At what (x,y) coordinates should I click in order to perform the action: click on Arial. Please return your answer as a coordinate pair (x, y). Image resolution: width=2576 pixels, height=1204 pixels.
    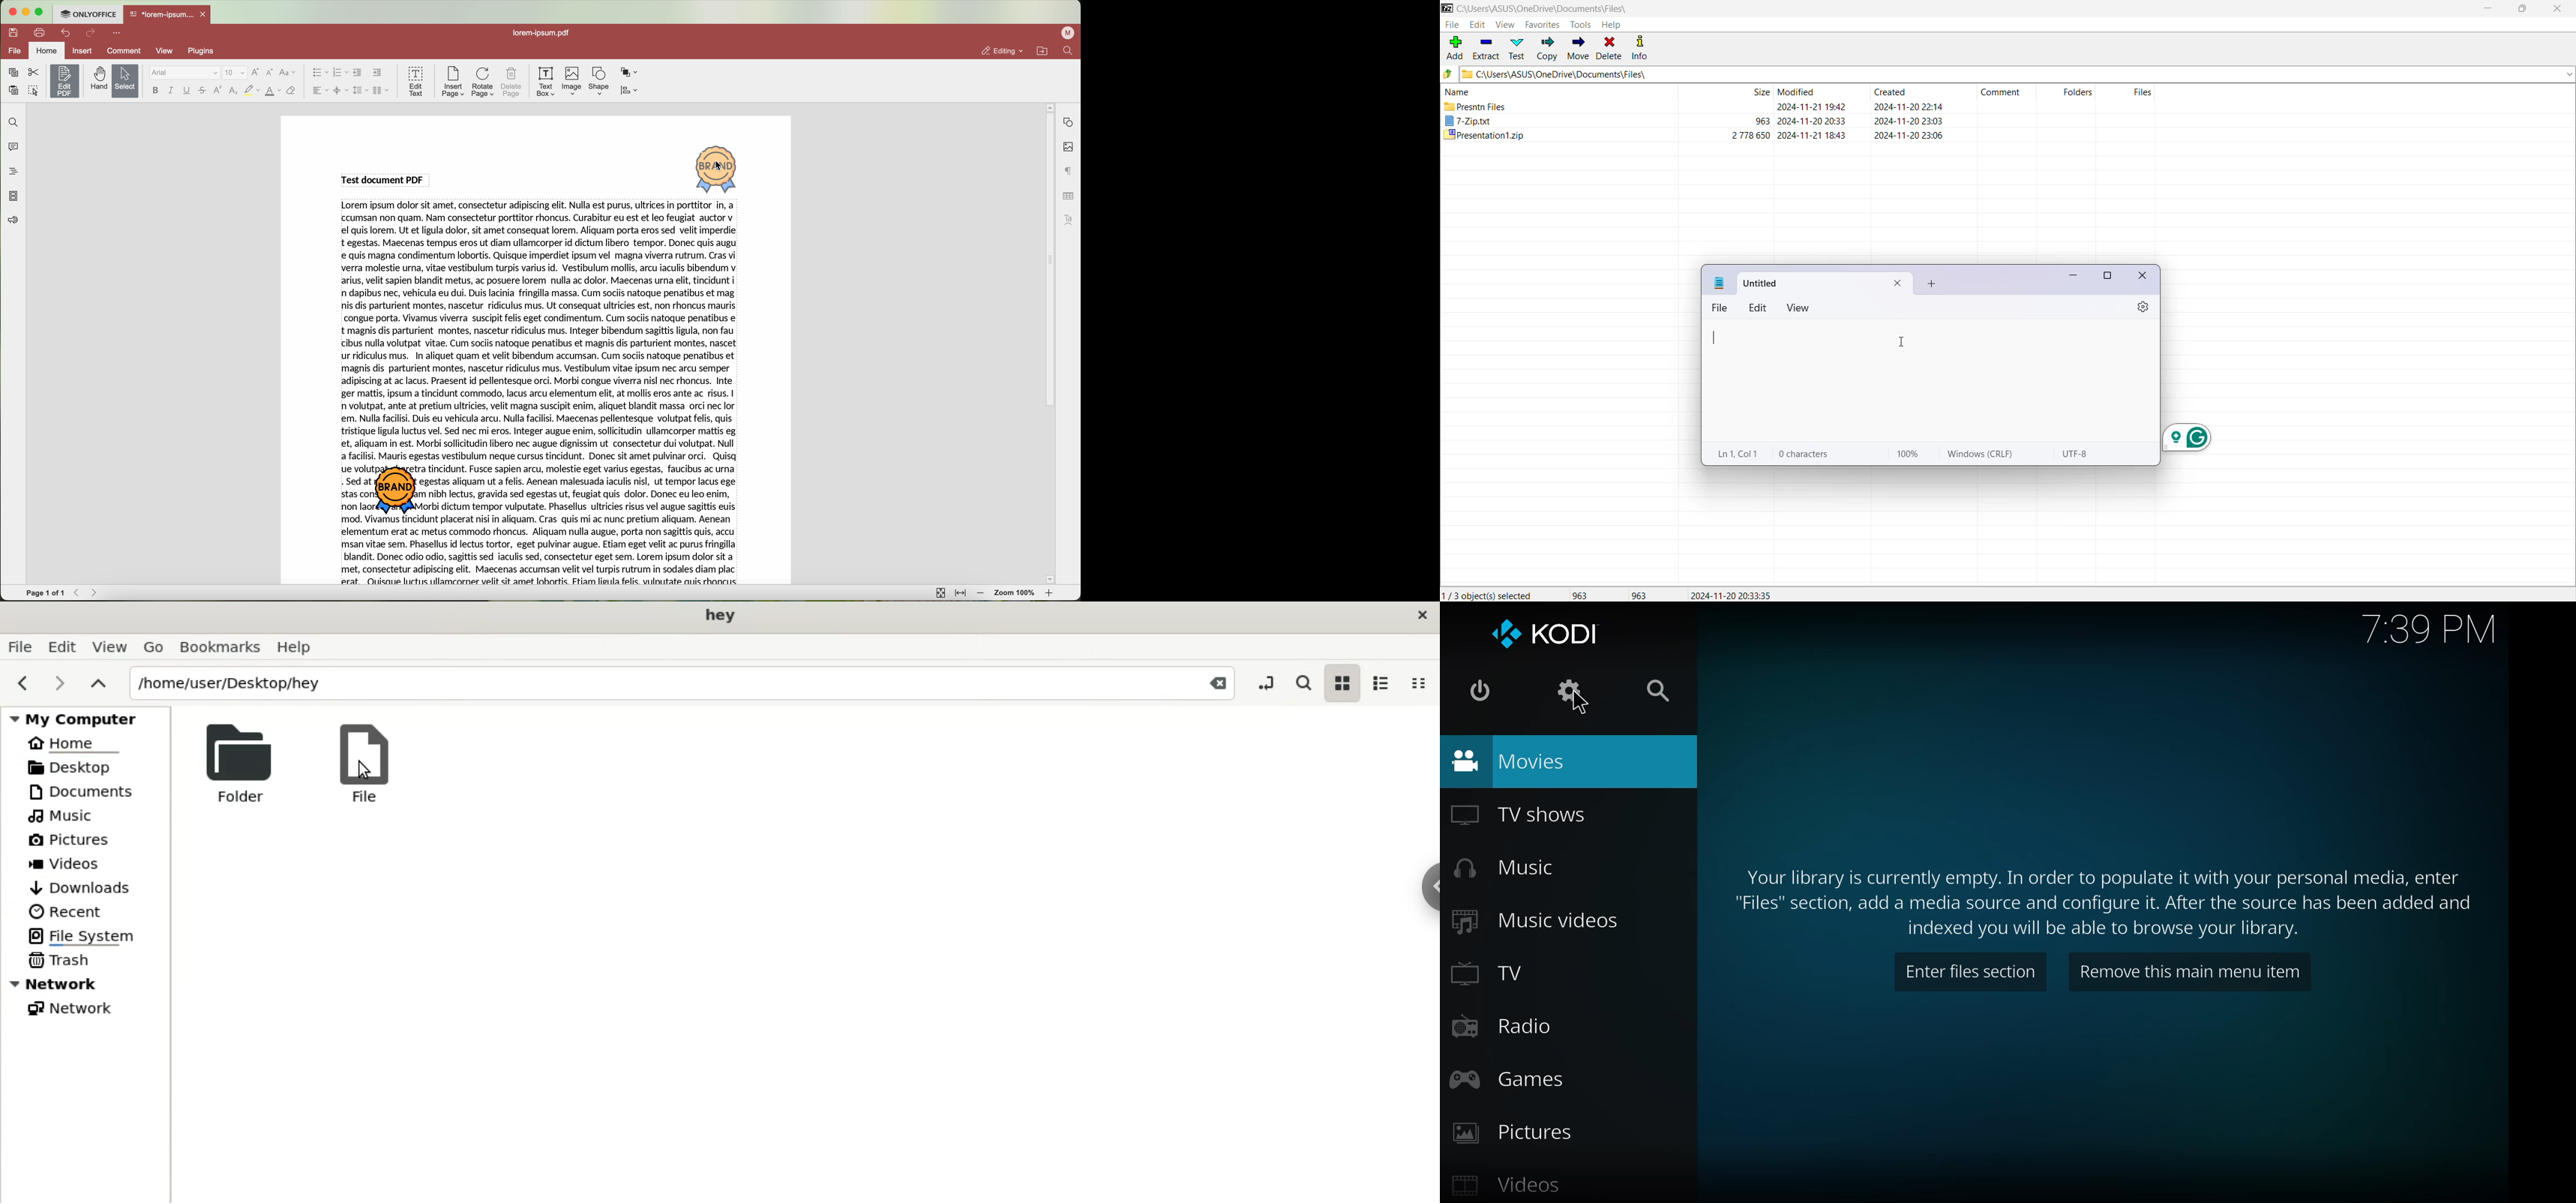
    Looking at the image, I should click on (184, 73).